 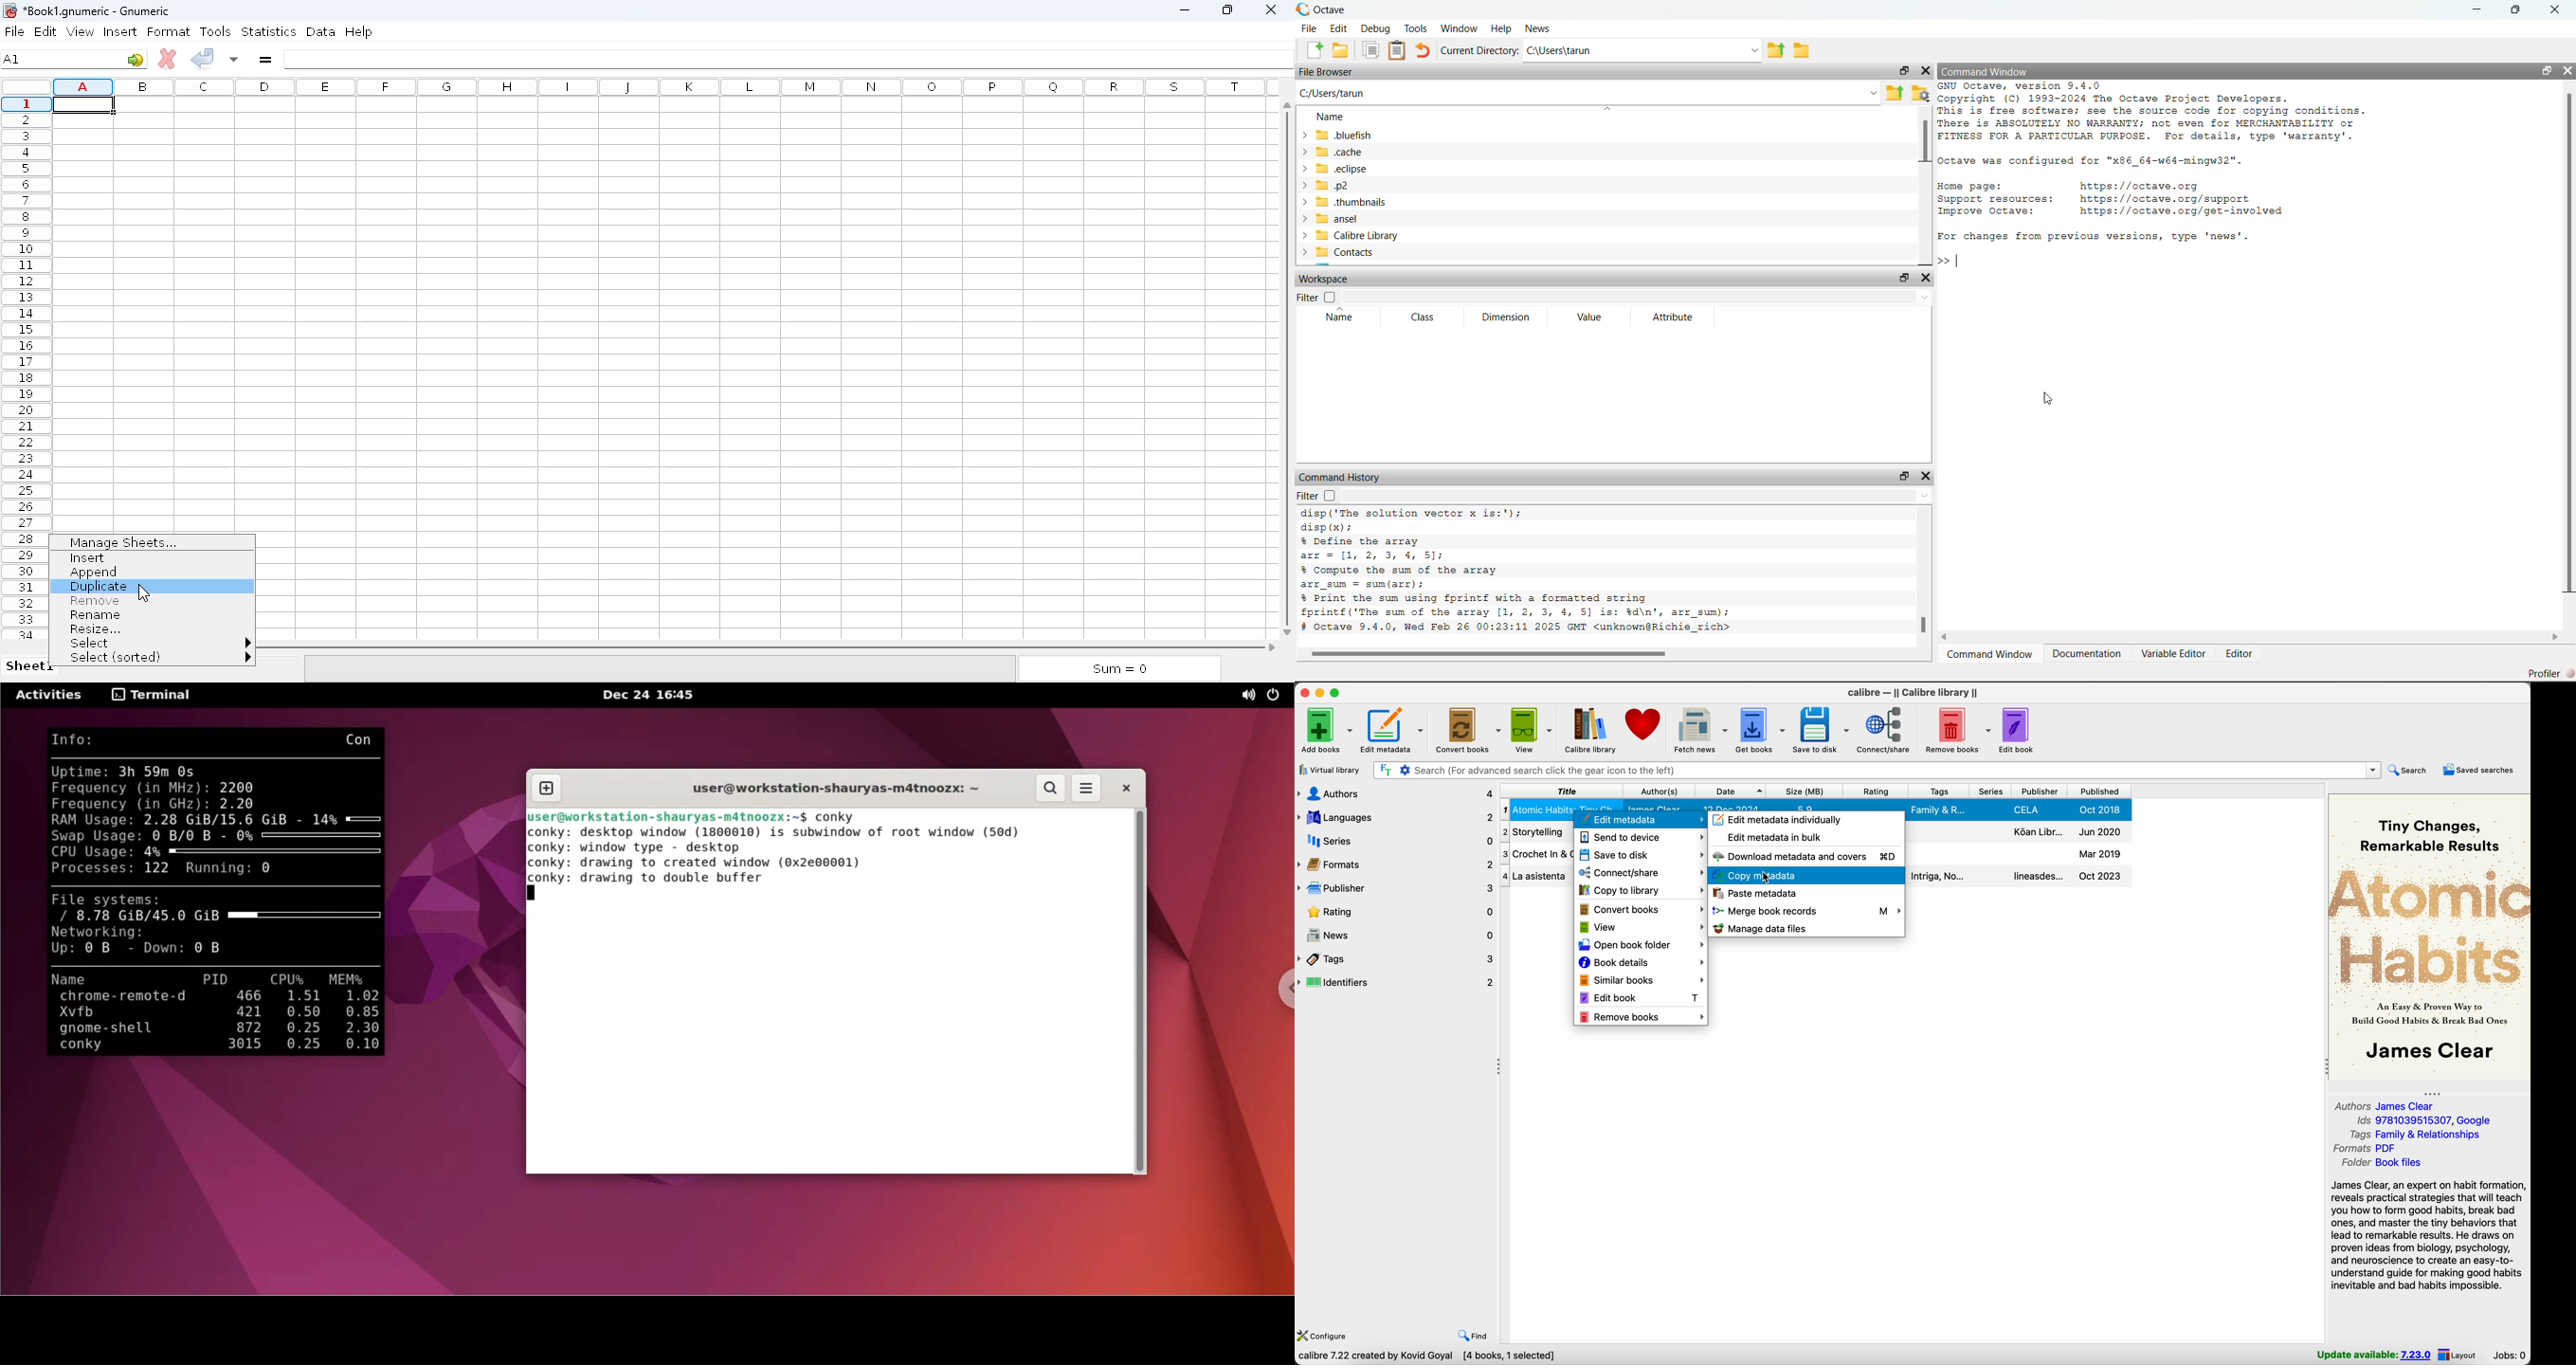 I want to click on publisher, so click(x=2042, y=791).